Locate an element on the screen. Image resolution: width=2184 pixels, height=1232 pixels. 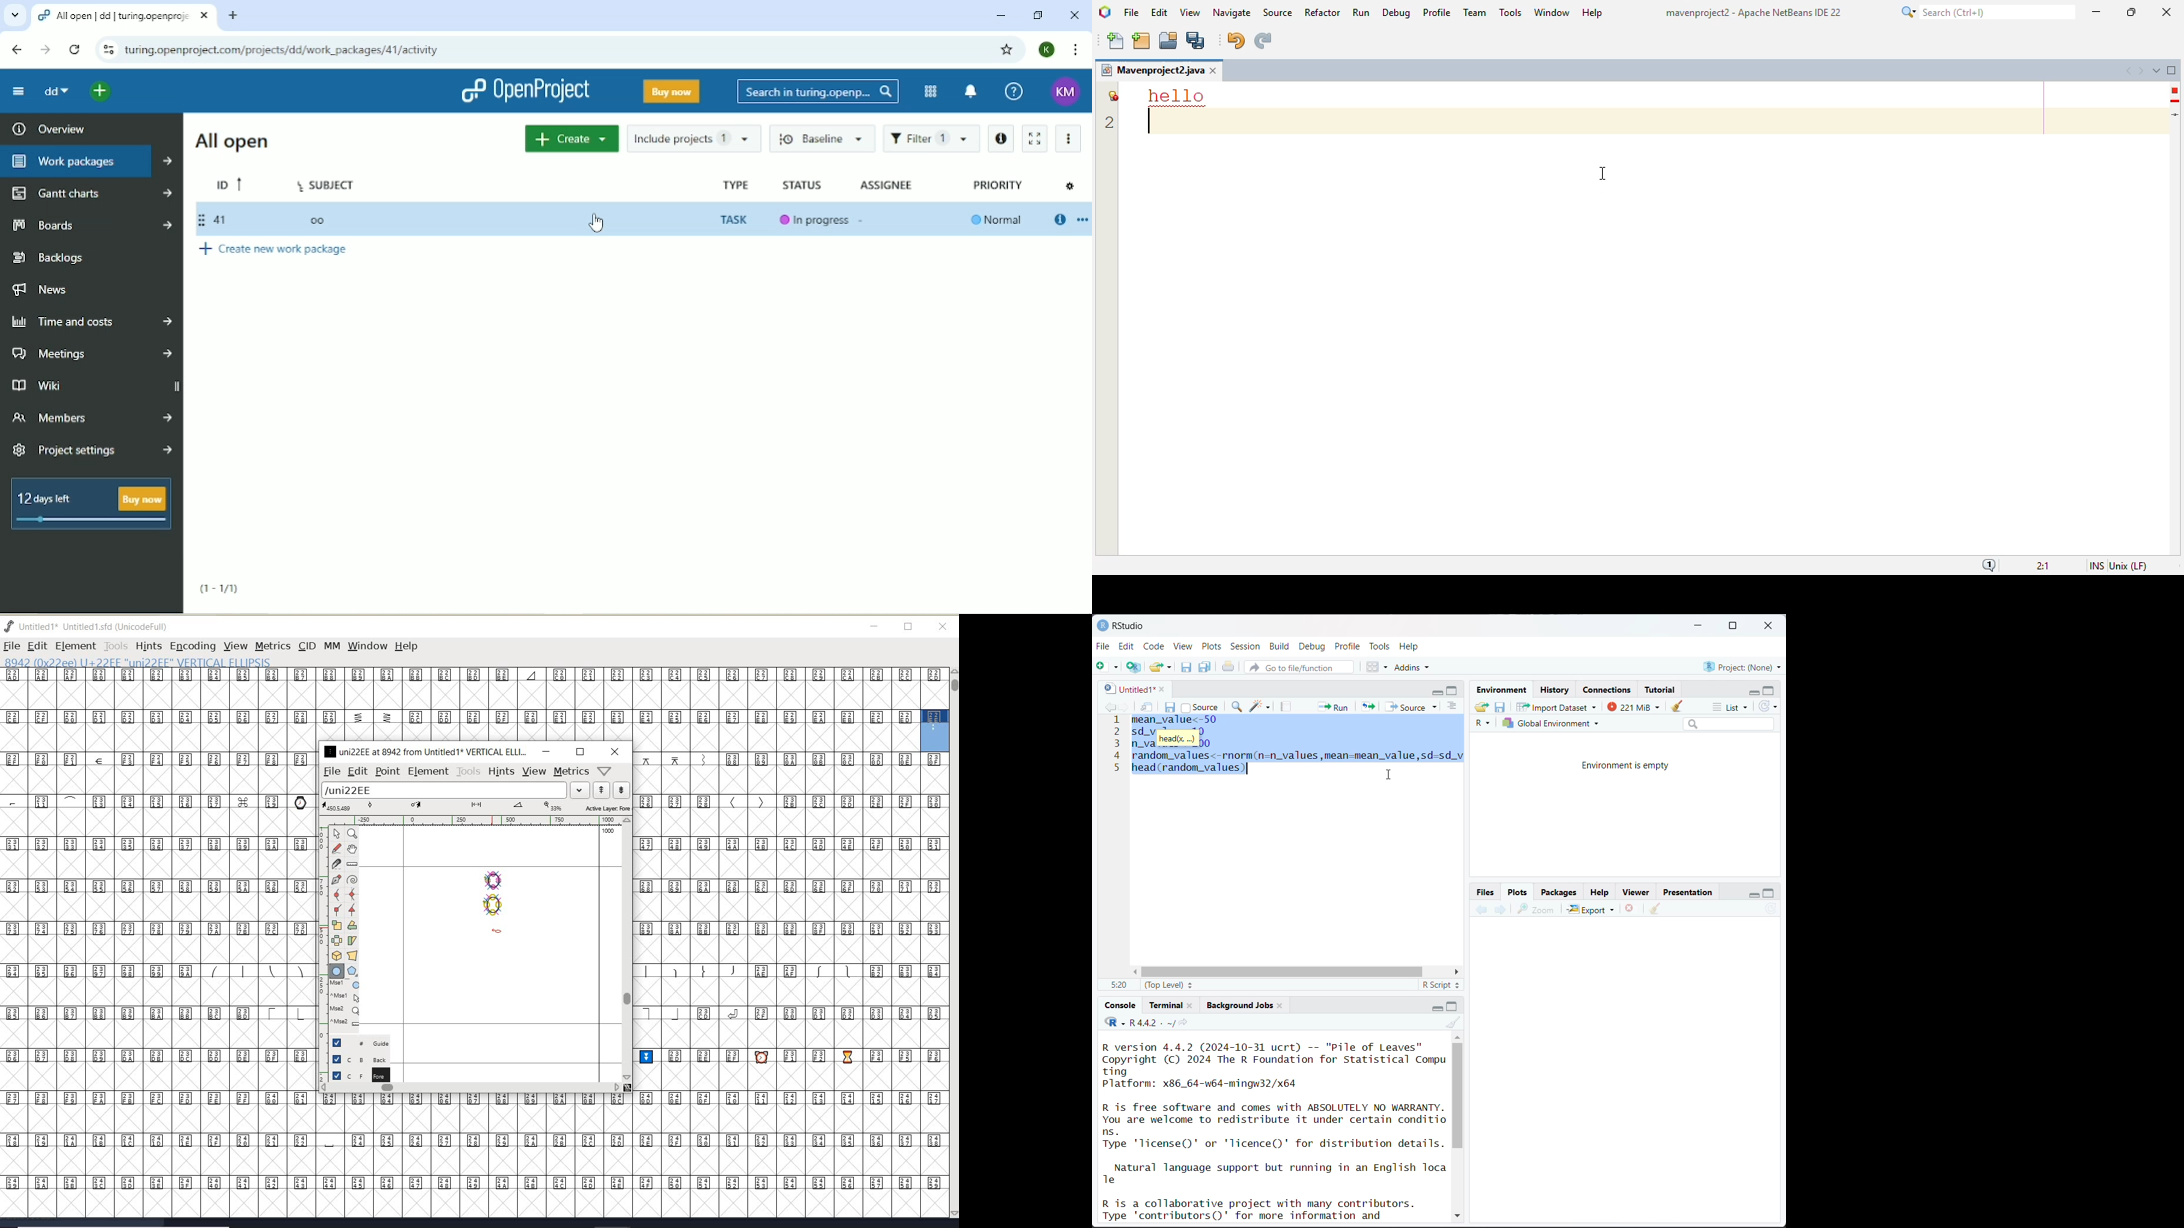
Global environment is located at coordinates (1552, 723).